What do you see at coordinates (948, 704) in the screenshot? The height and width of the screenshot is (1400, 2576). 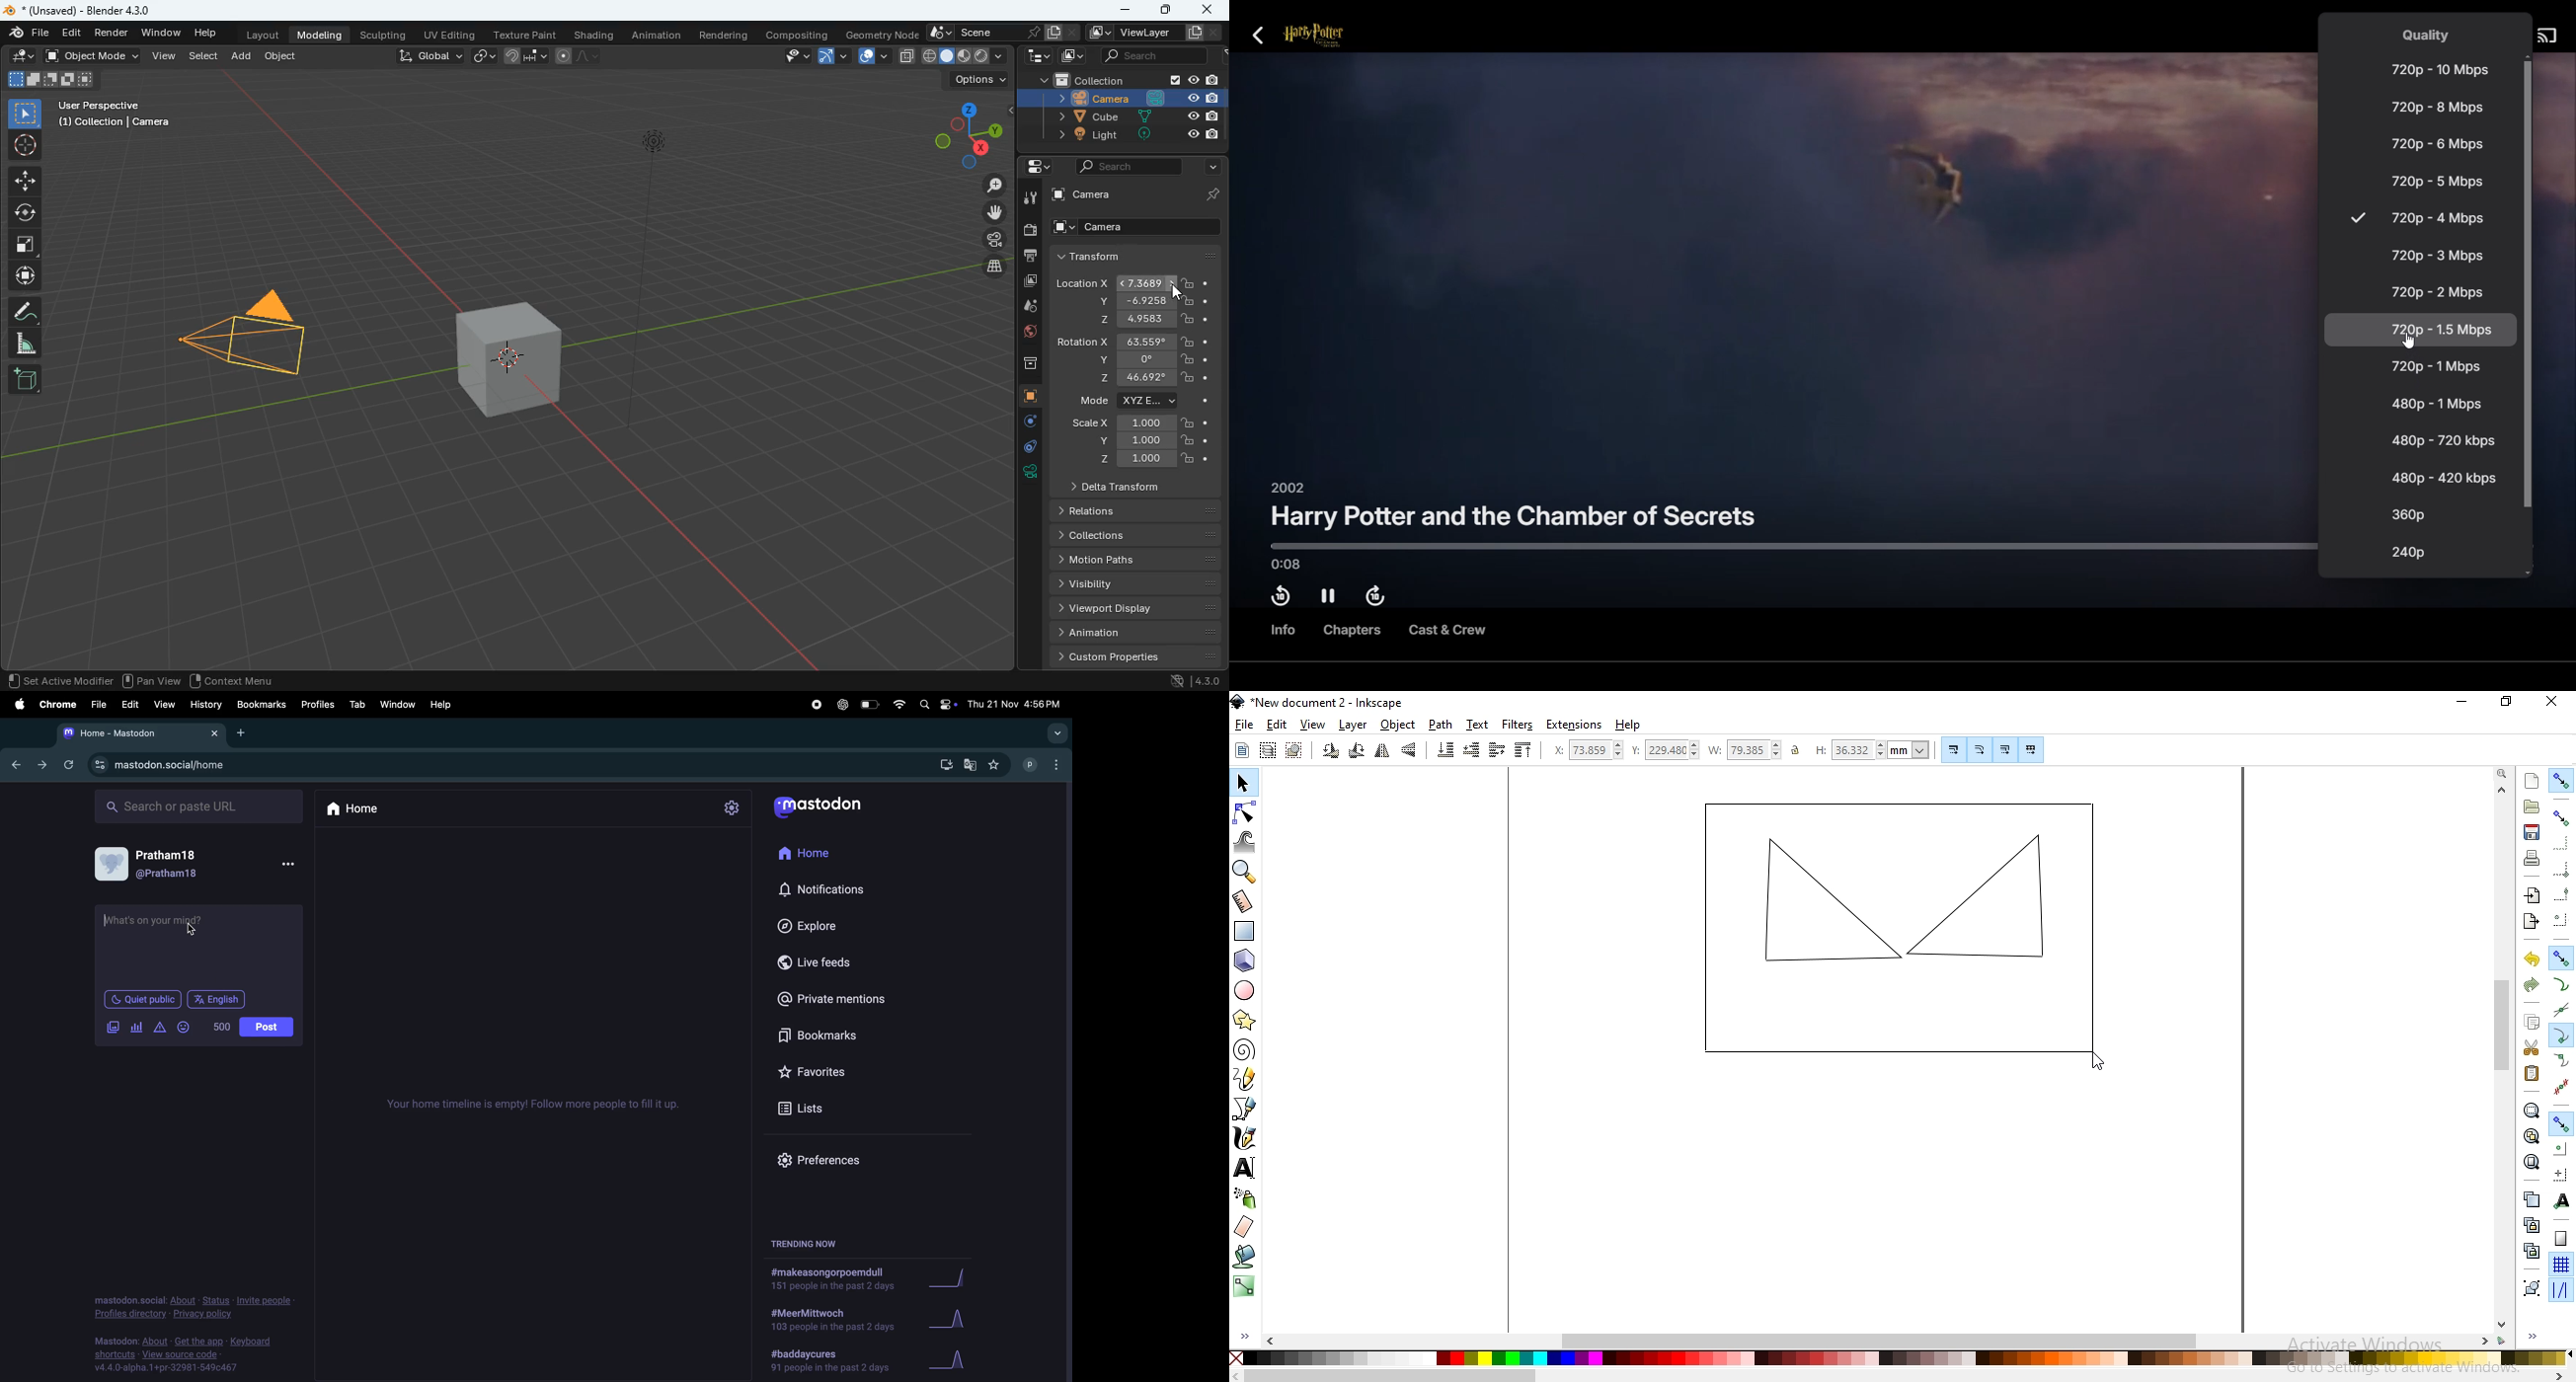 I see `apple widgets` at bounding box center [948, 704].